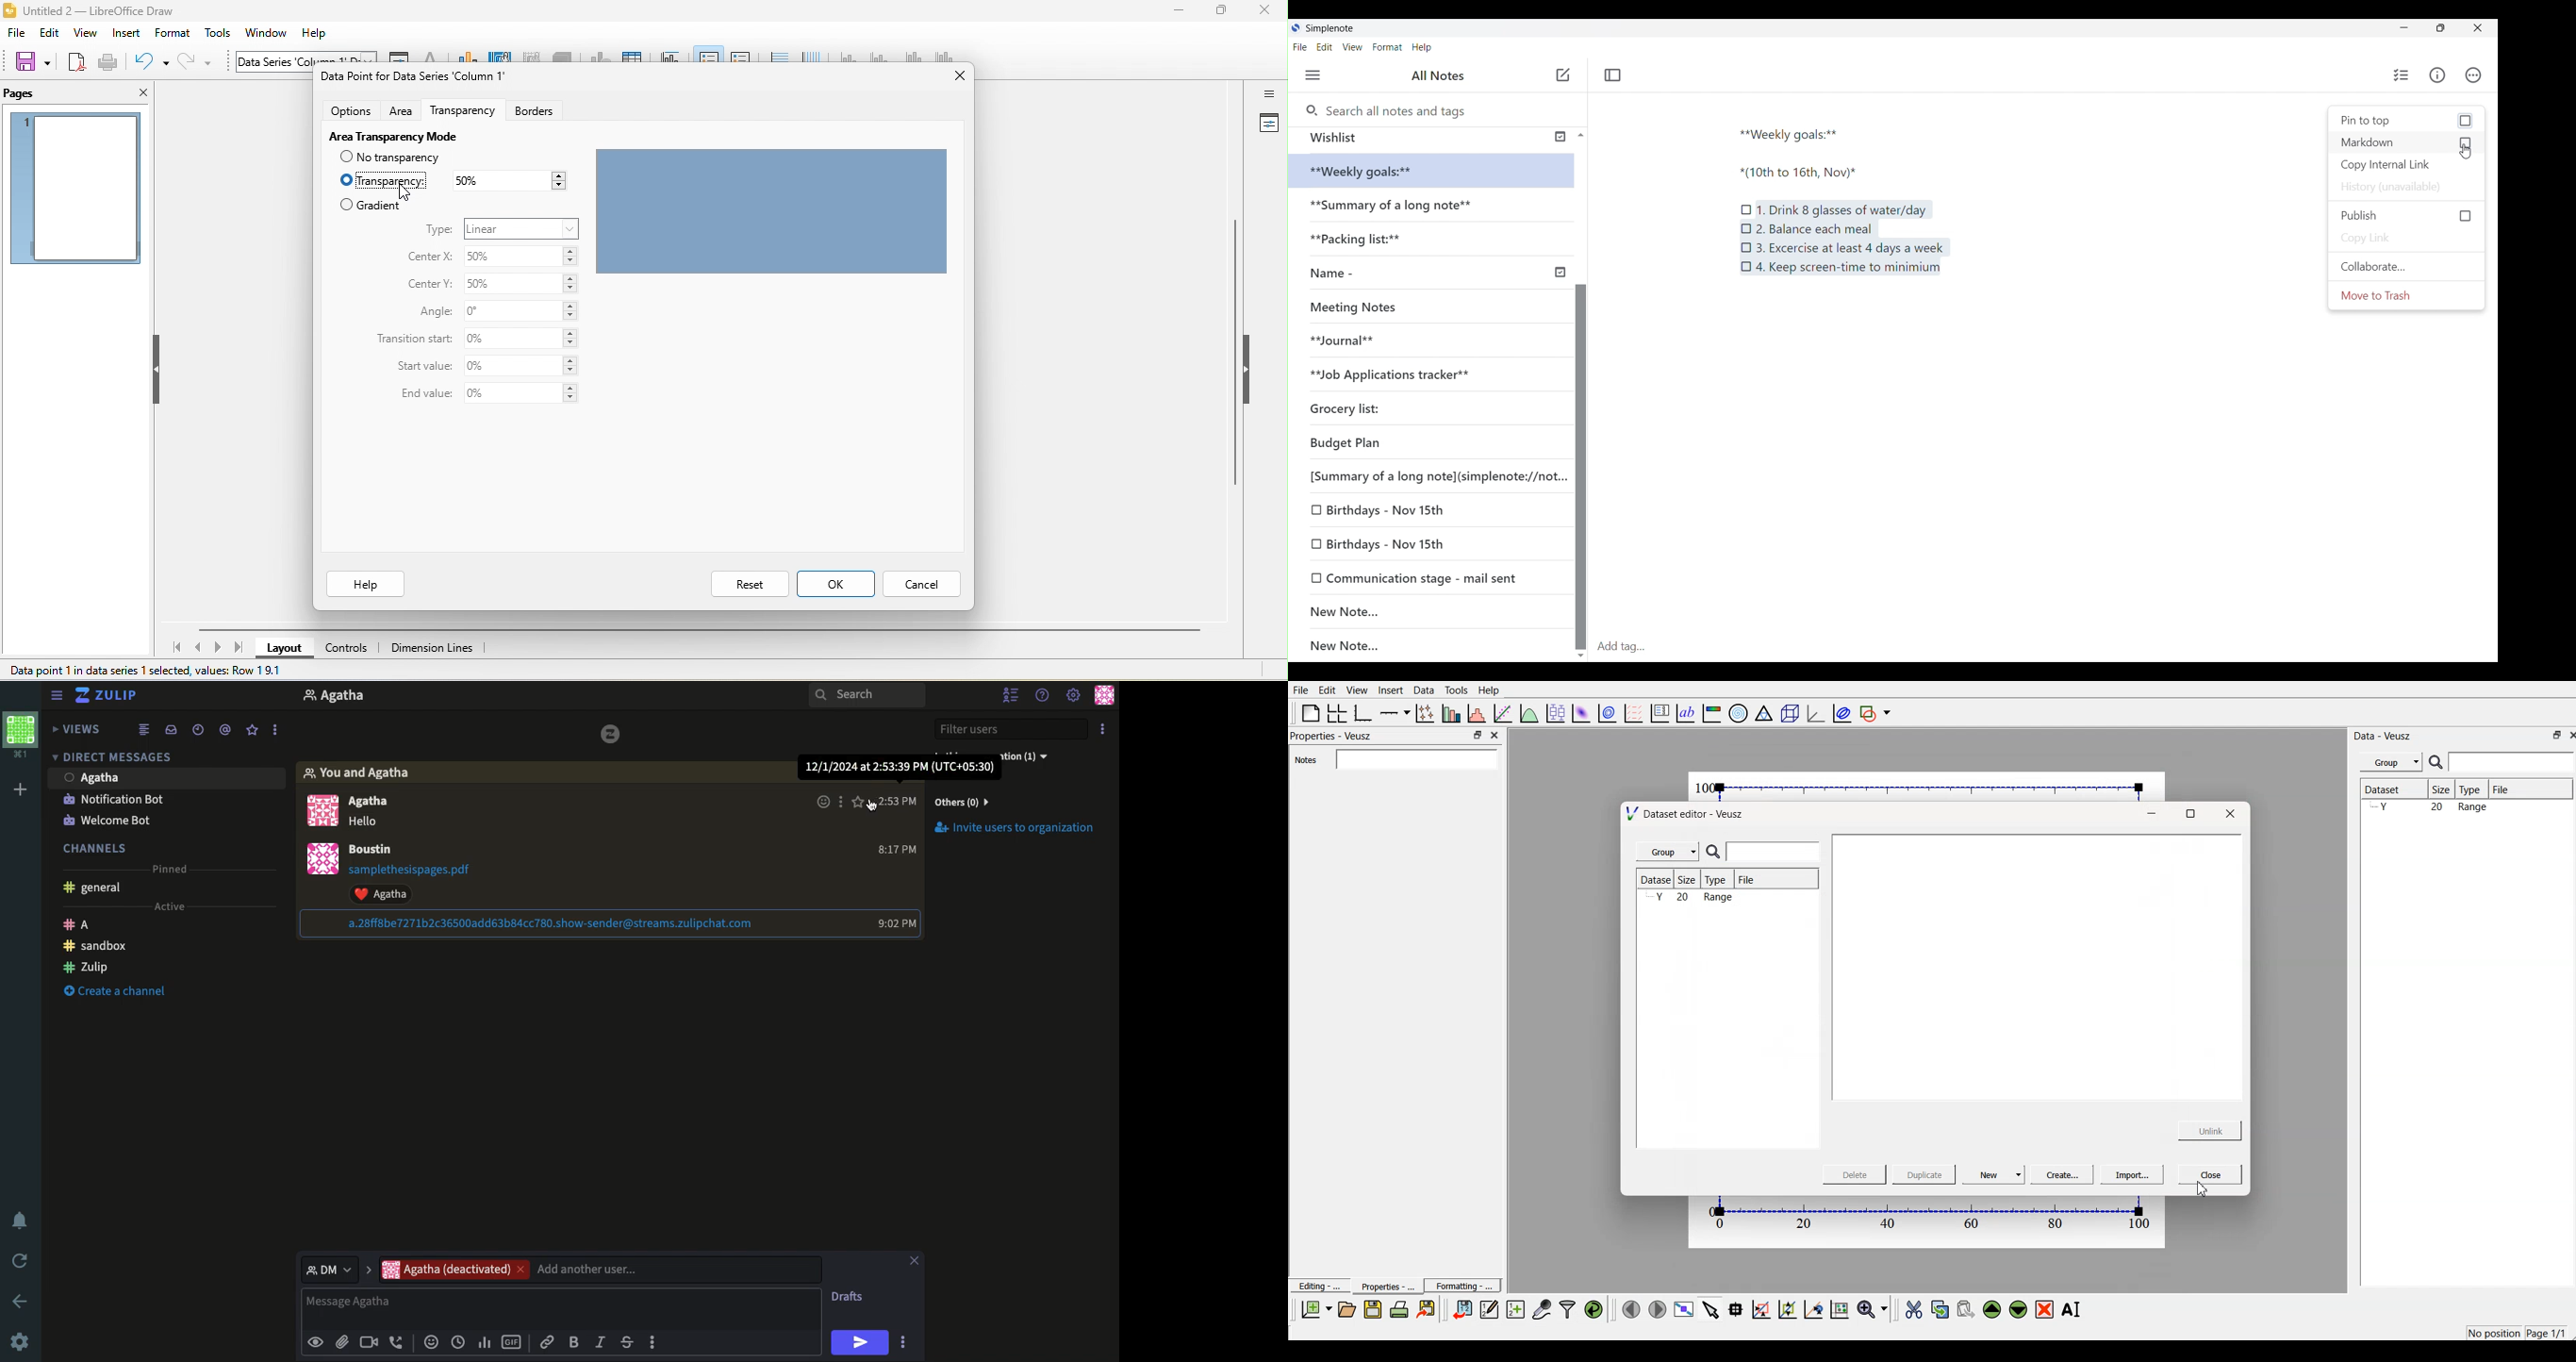 The width and height of the screenshot is (2576, 1372). Describe the element at coordinates (2044, 646) in the screenshot. I see `Add tag` at that location.